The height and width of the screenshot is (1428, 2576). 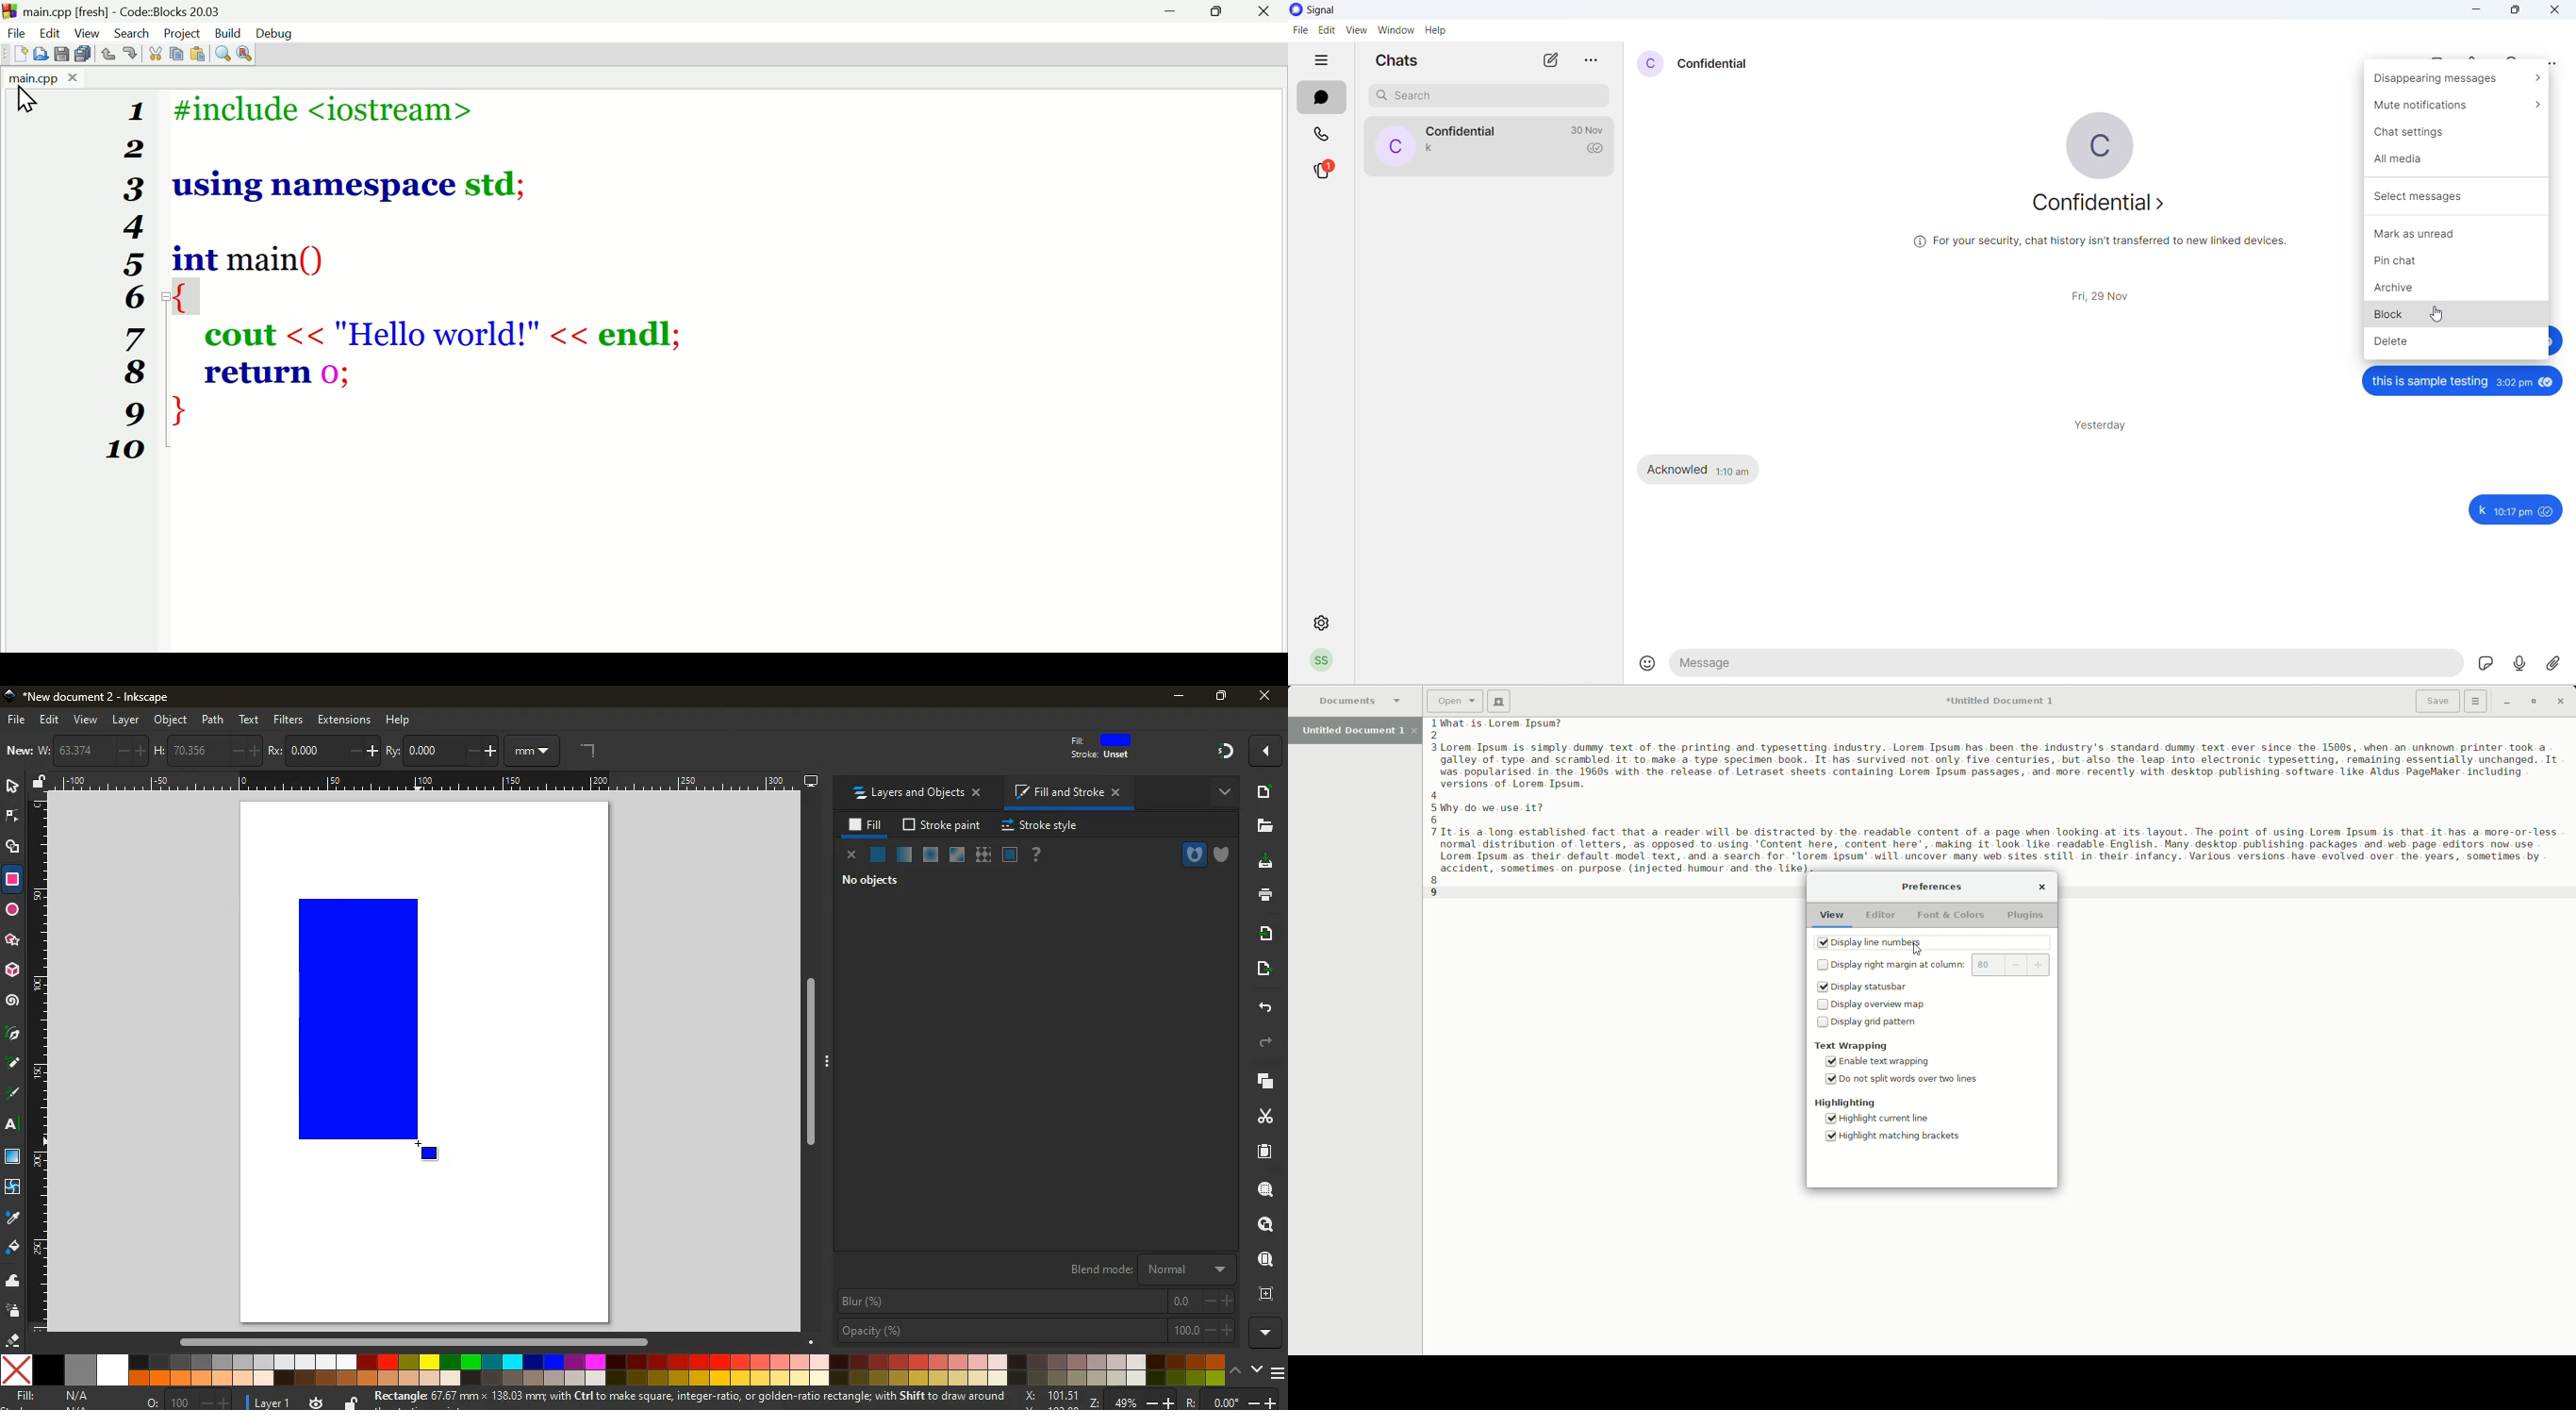 I want to click on yesterday, so click(x=2106, y=427).